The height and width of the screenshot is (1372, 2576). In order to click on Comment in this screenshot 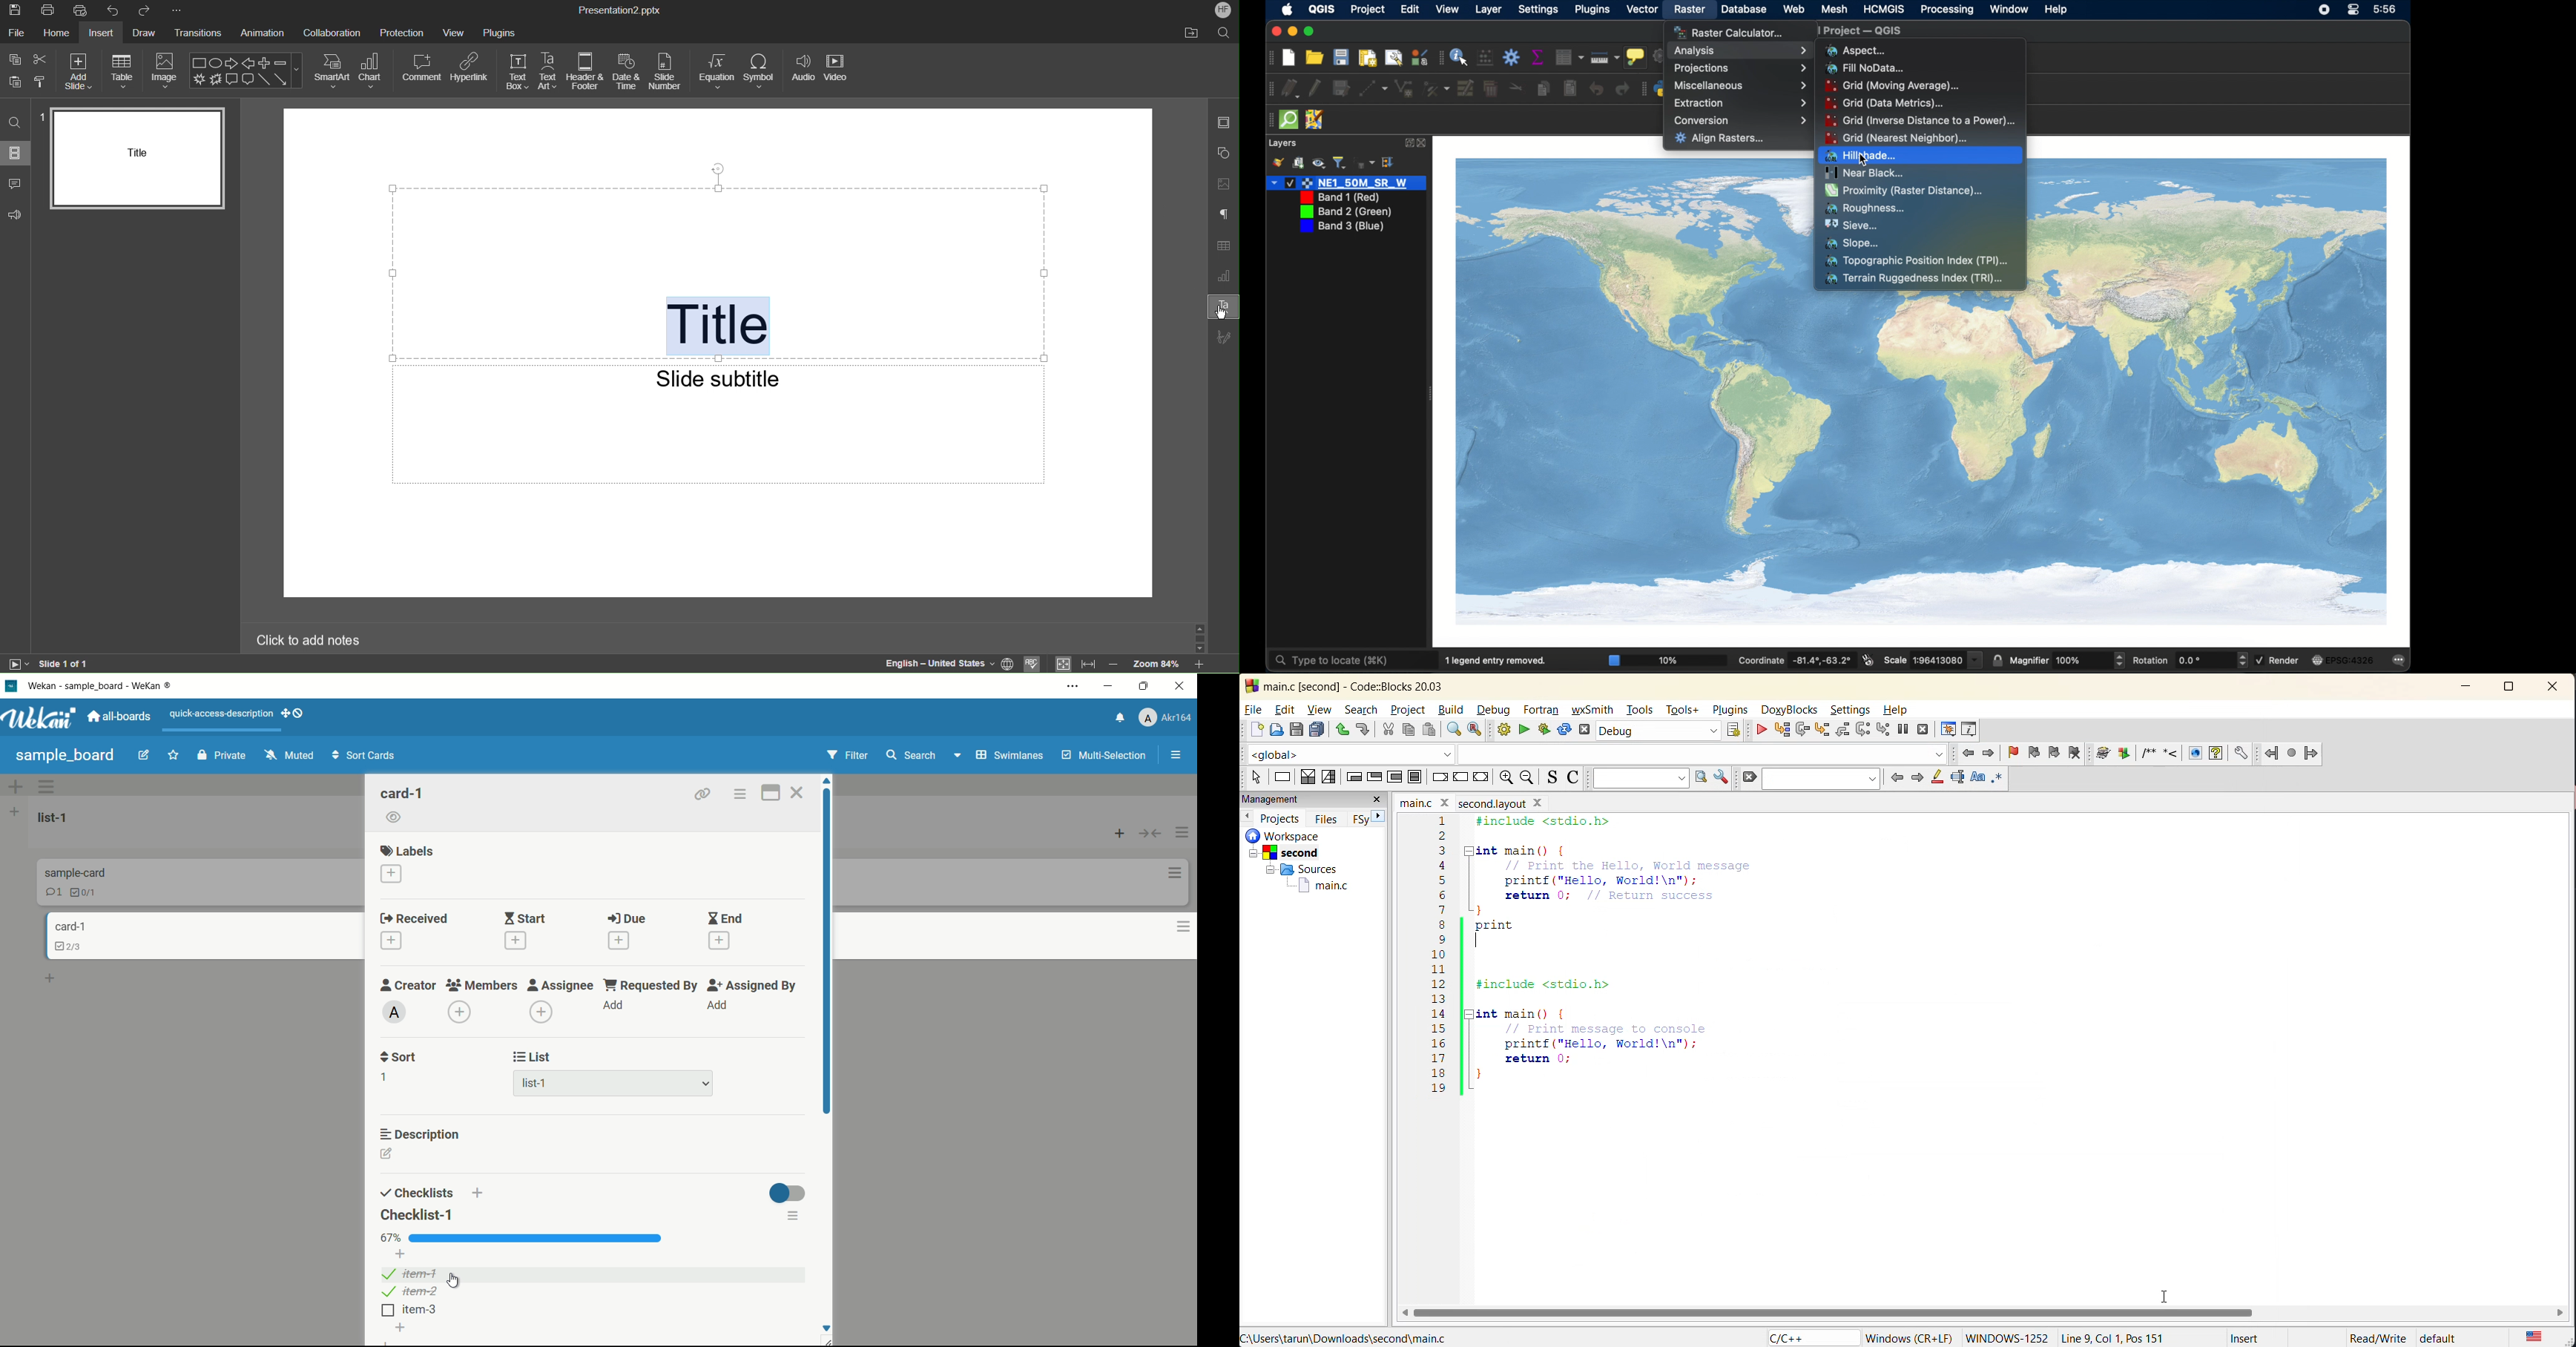, I will do `click(423, 71)`.